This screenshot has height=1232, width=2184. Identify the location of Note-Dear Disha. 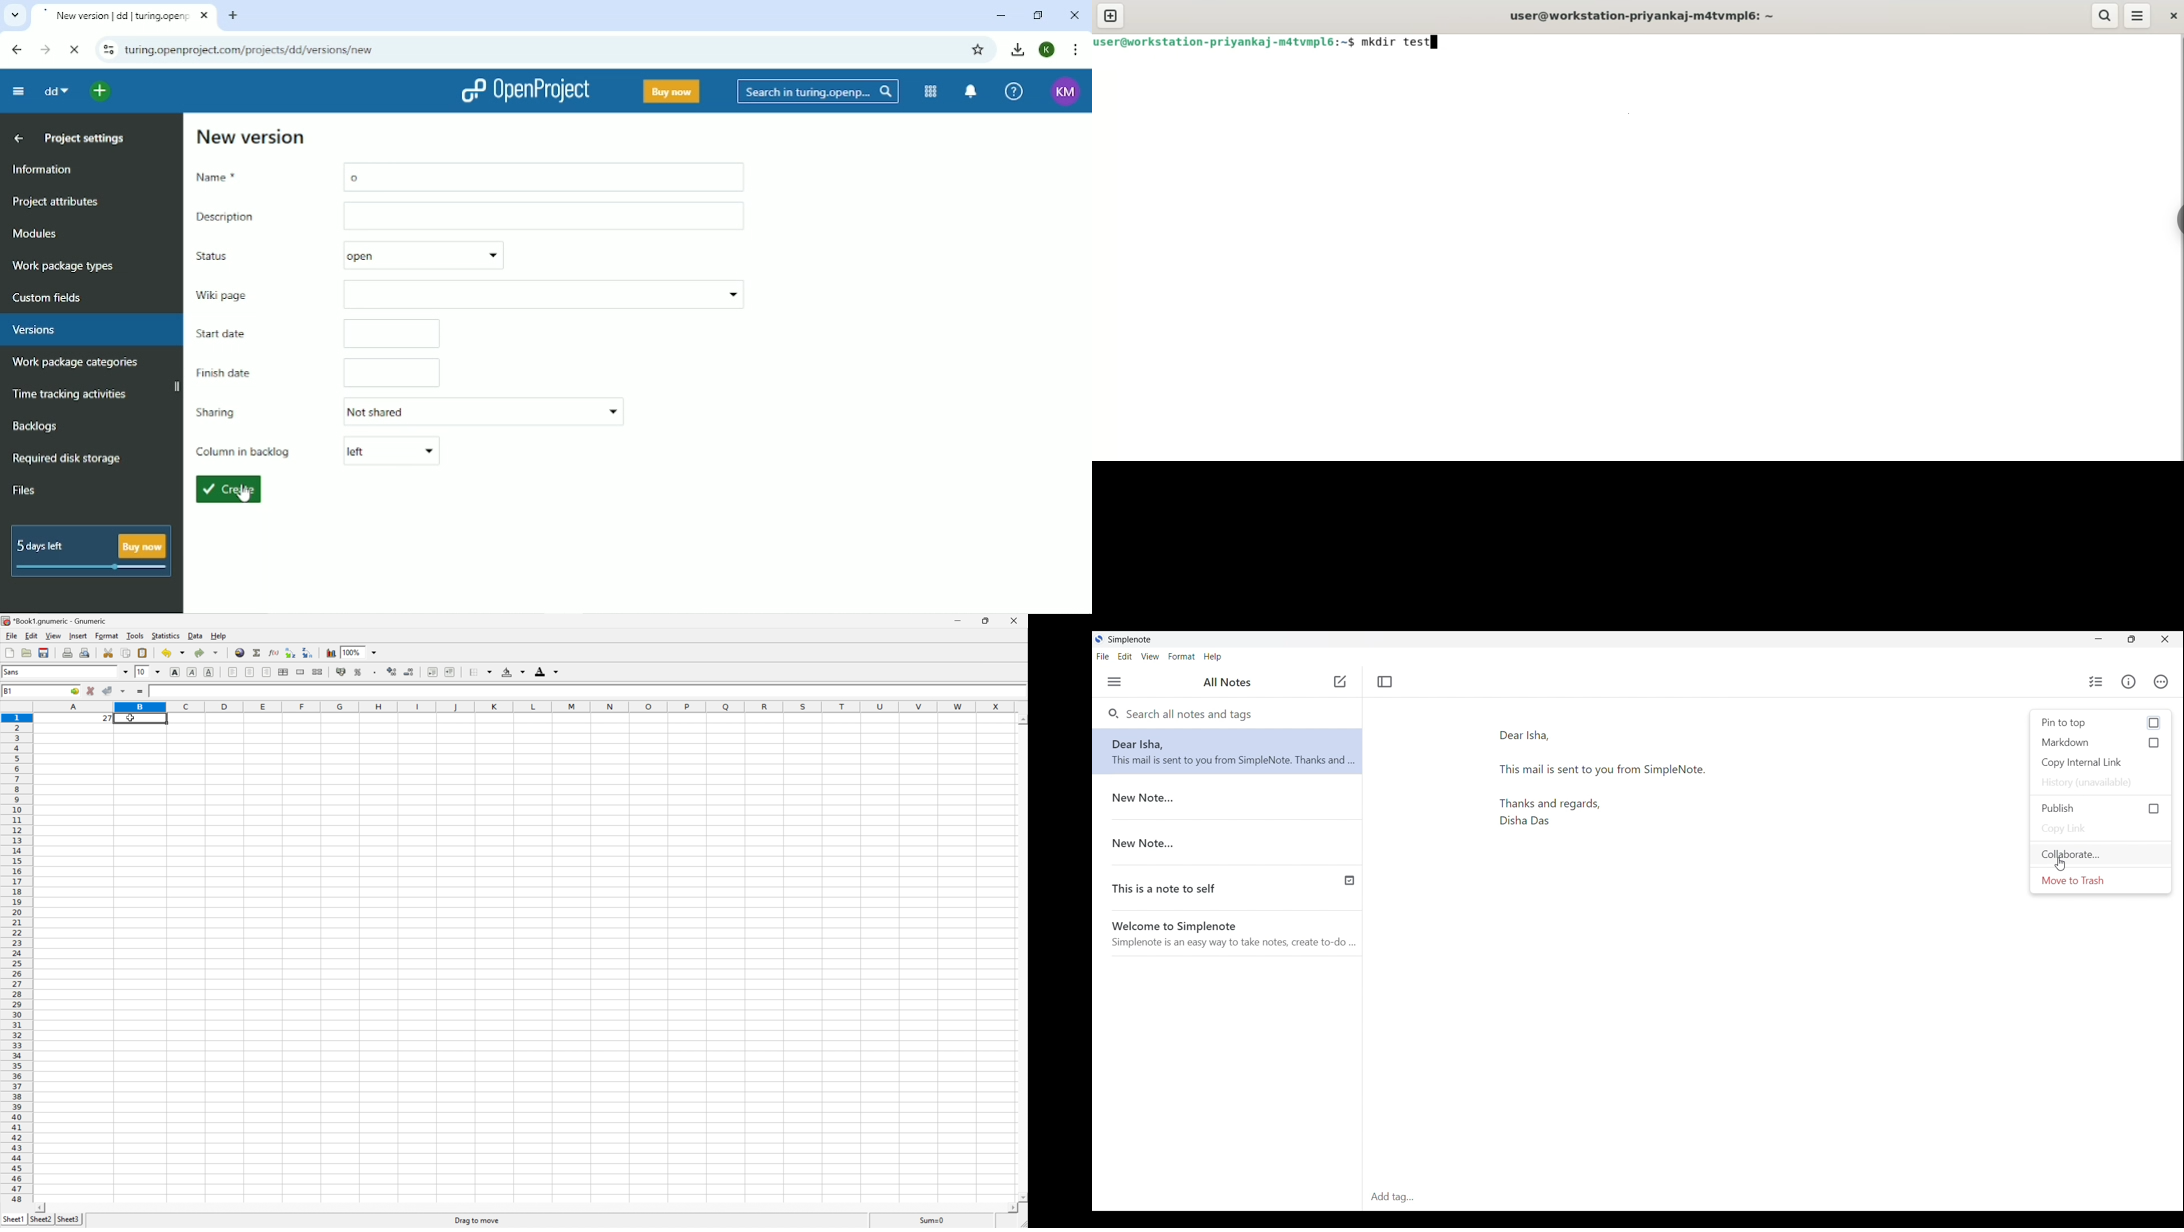
(1227, 752).